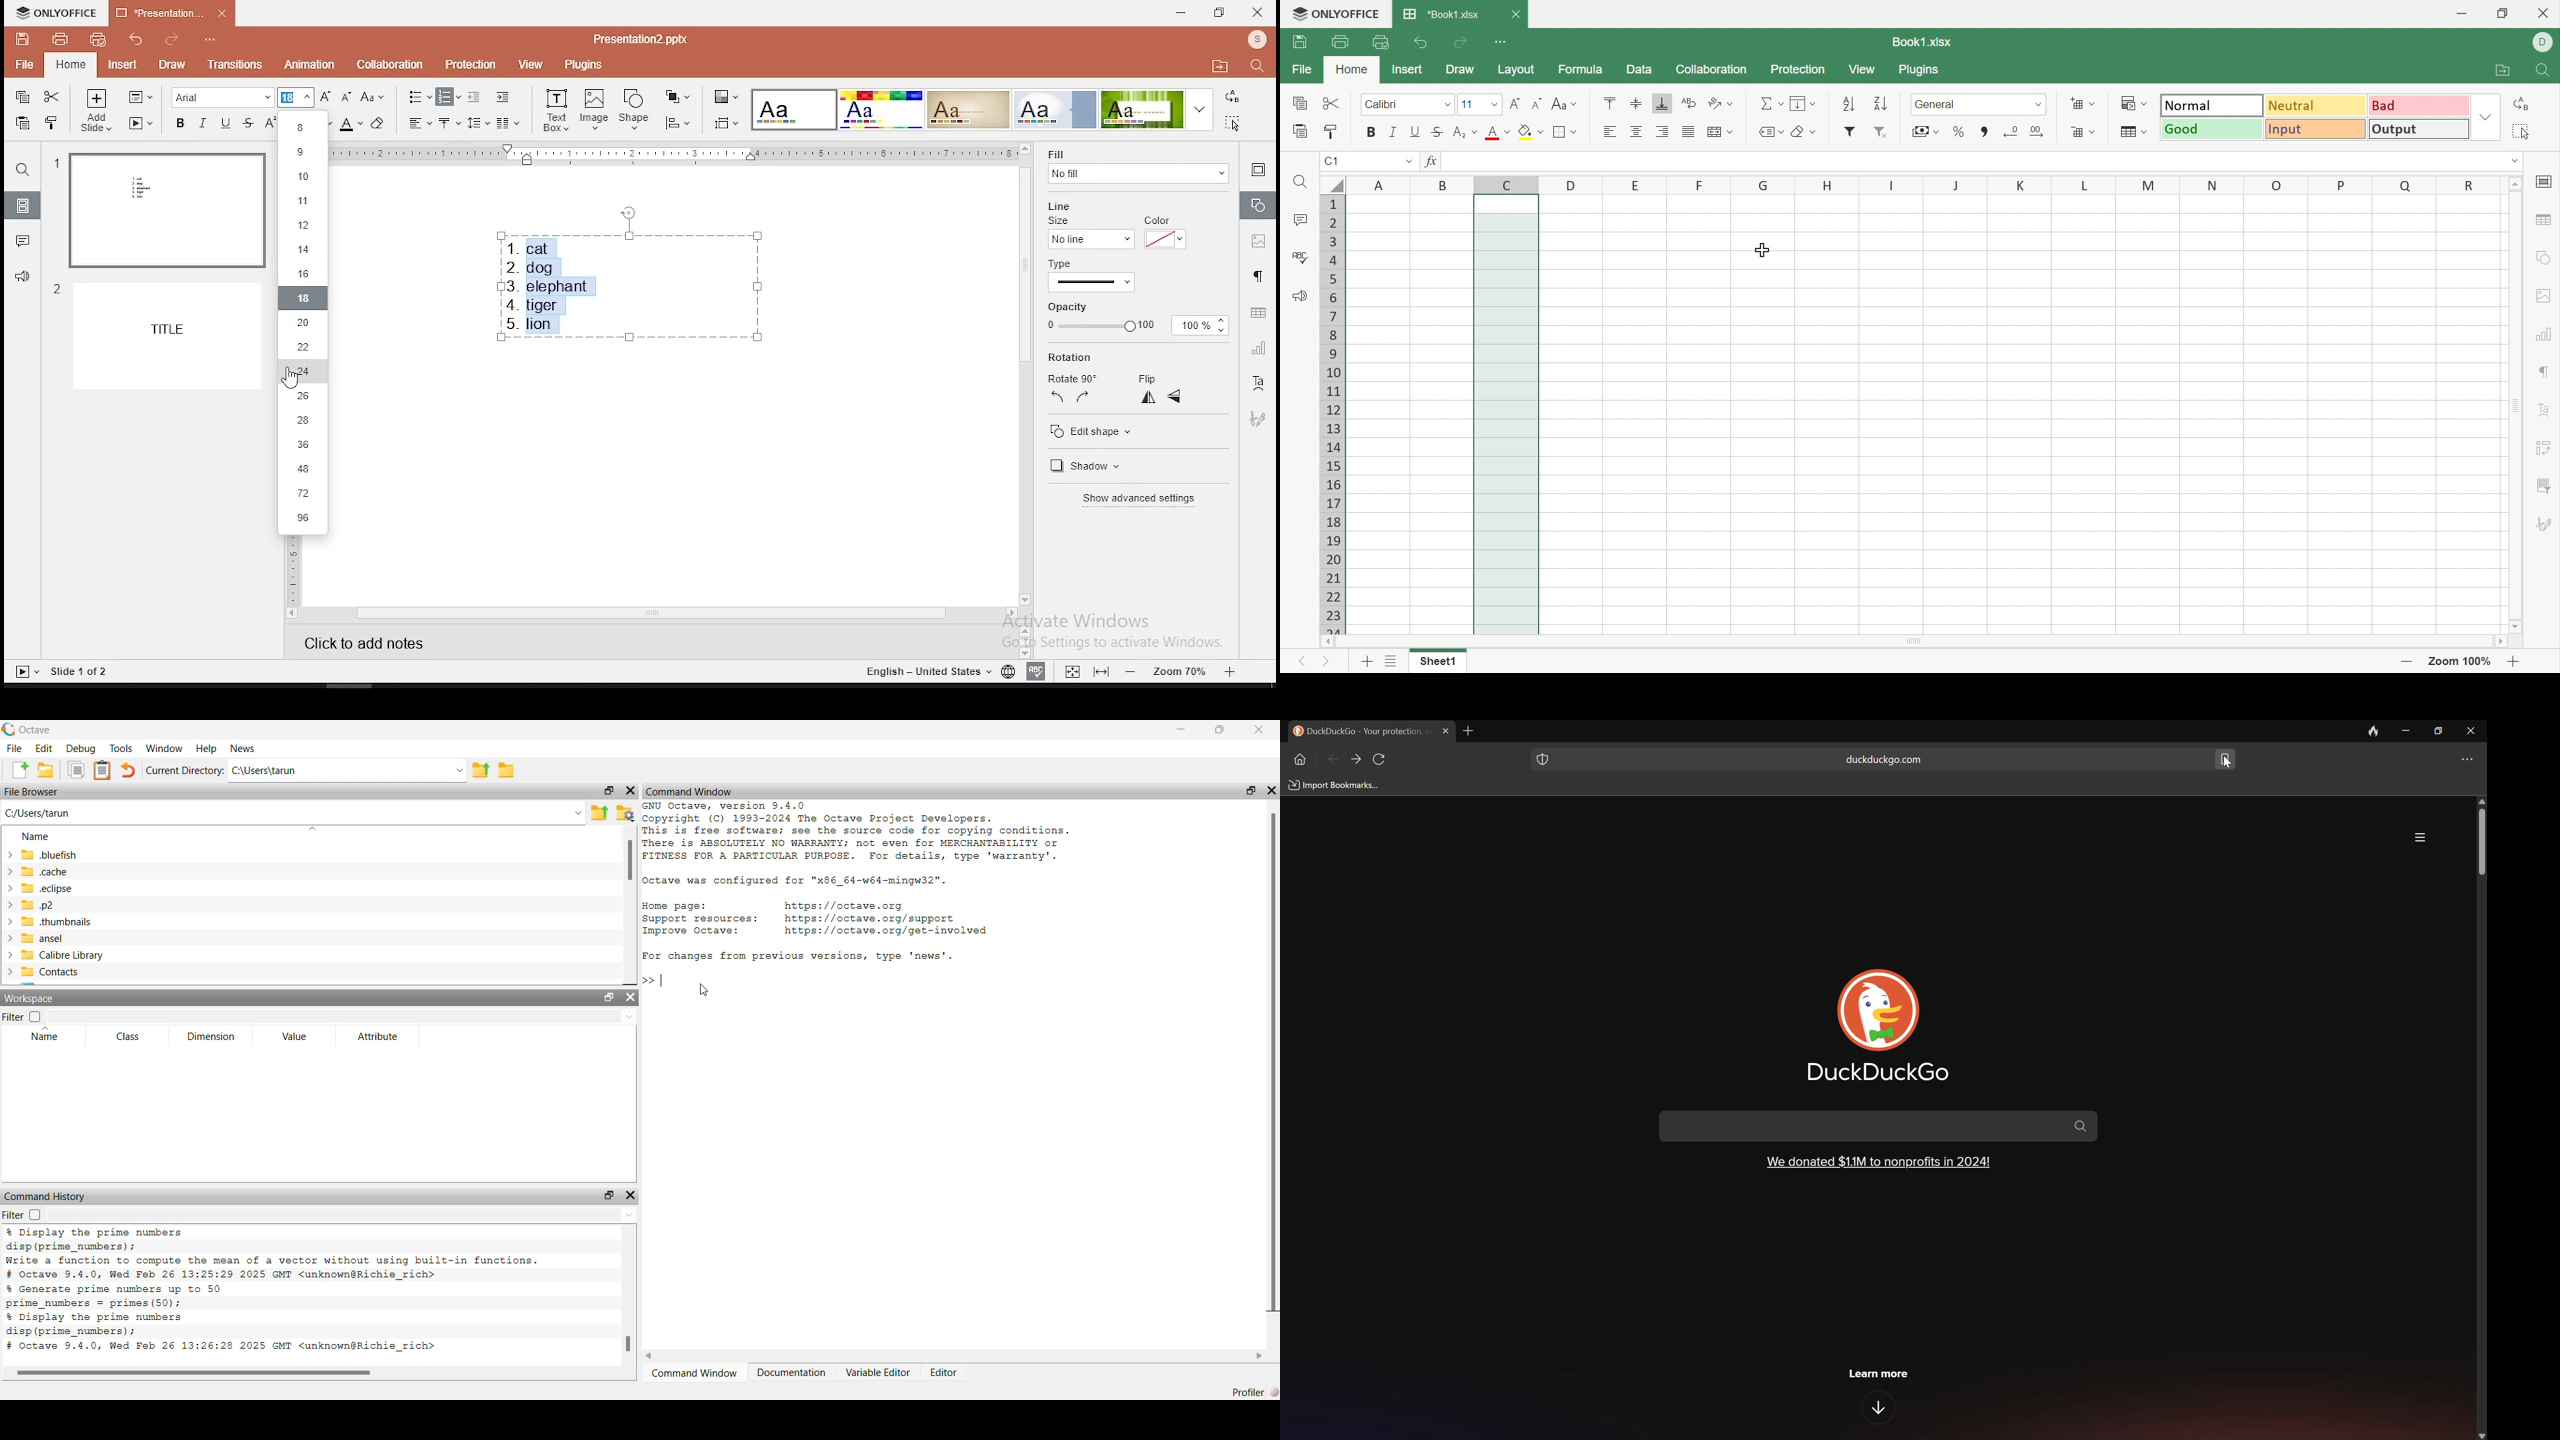 Image resolution: width=2576 pixels, height=1456 pixels. I want to click on 11, so click(1470, 103).